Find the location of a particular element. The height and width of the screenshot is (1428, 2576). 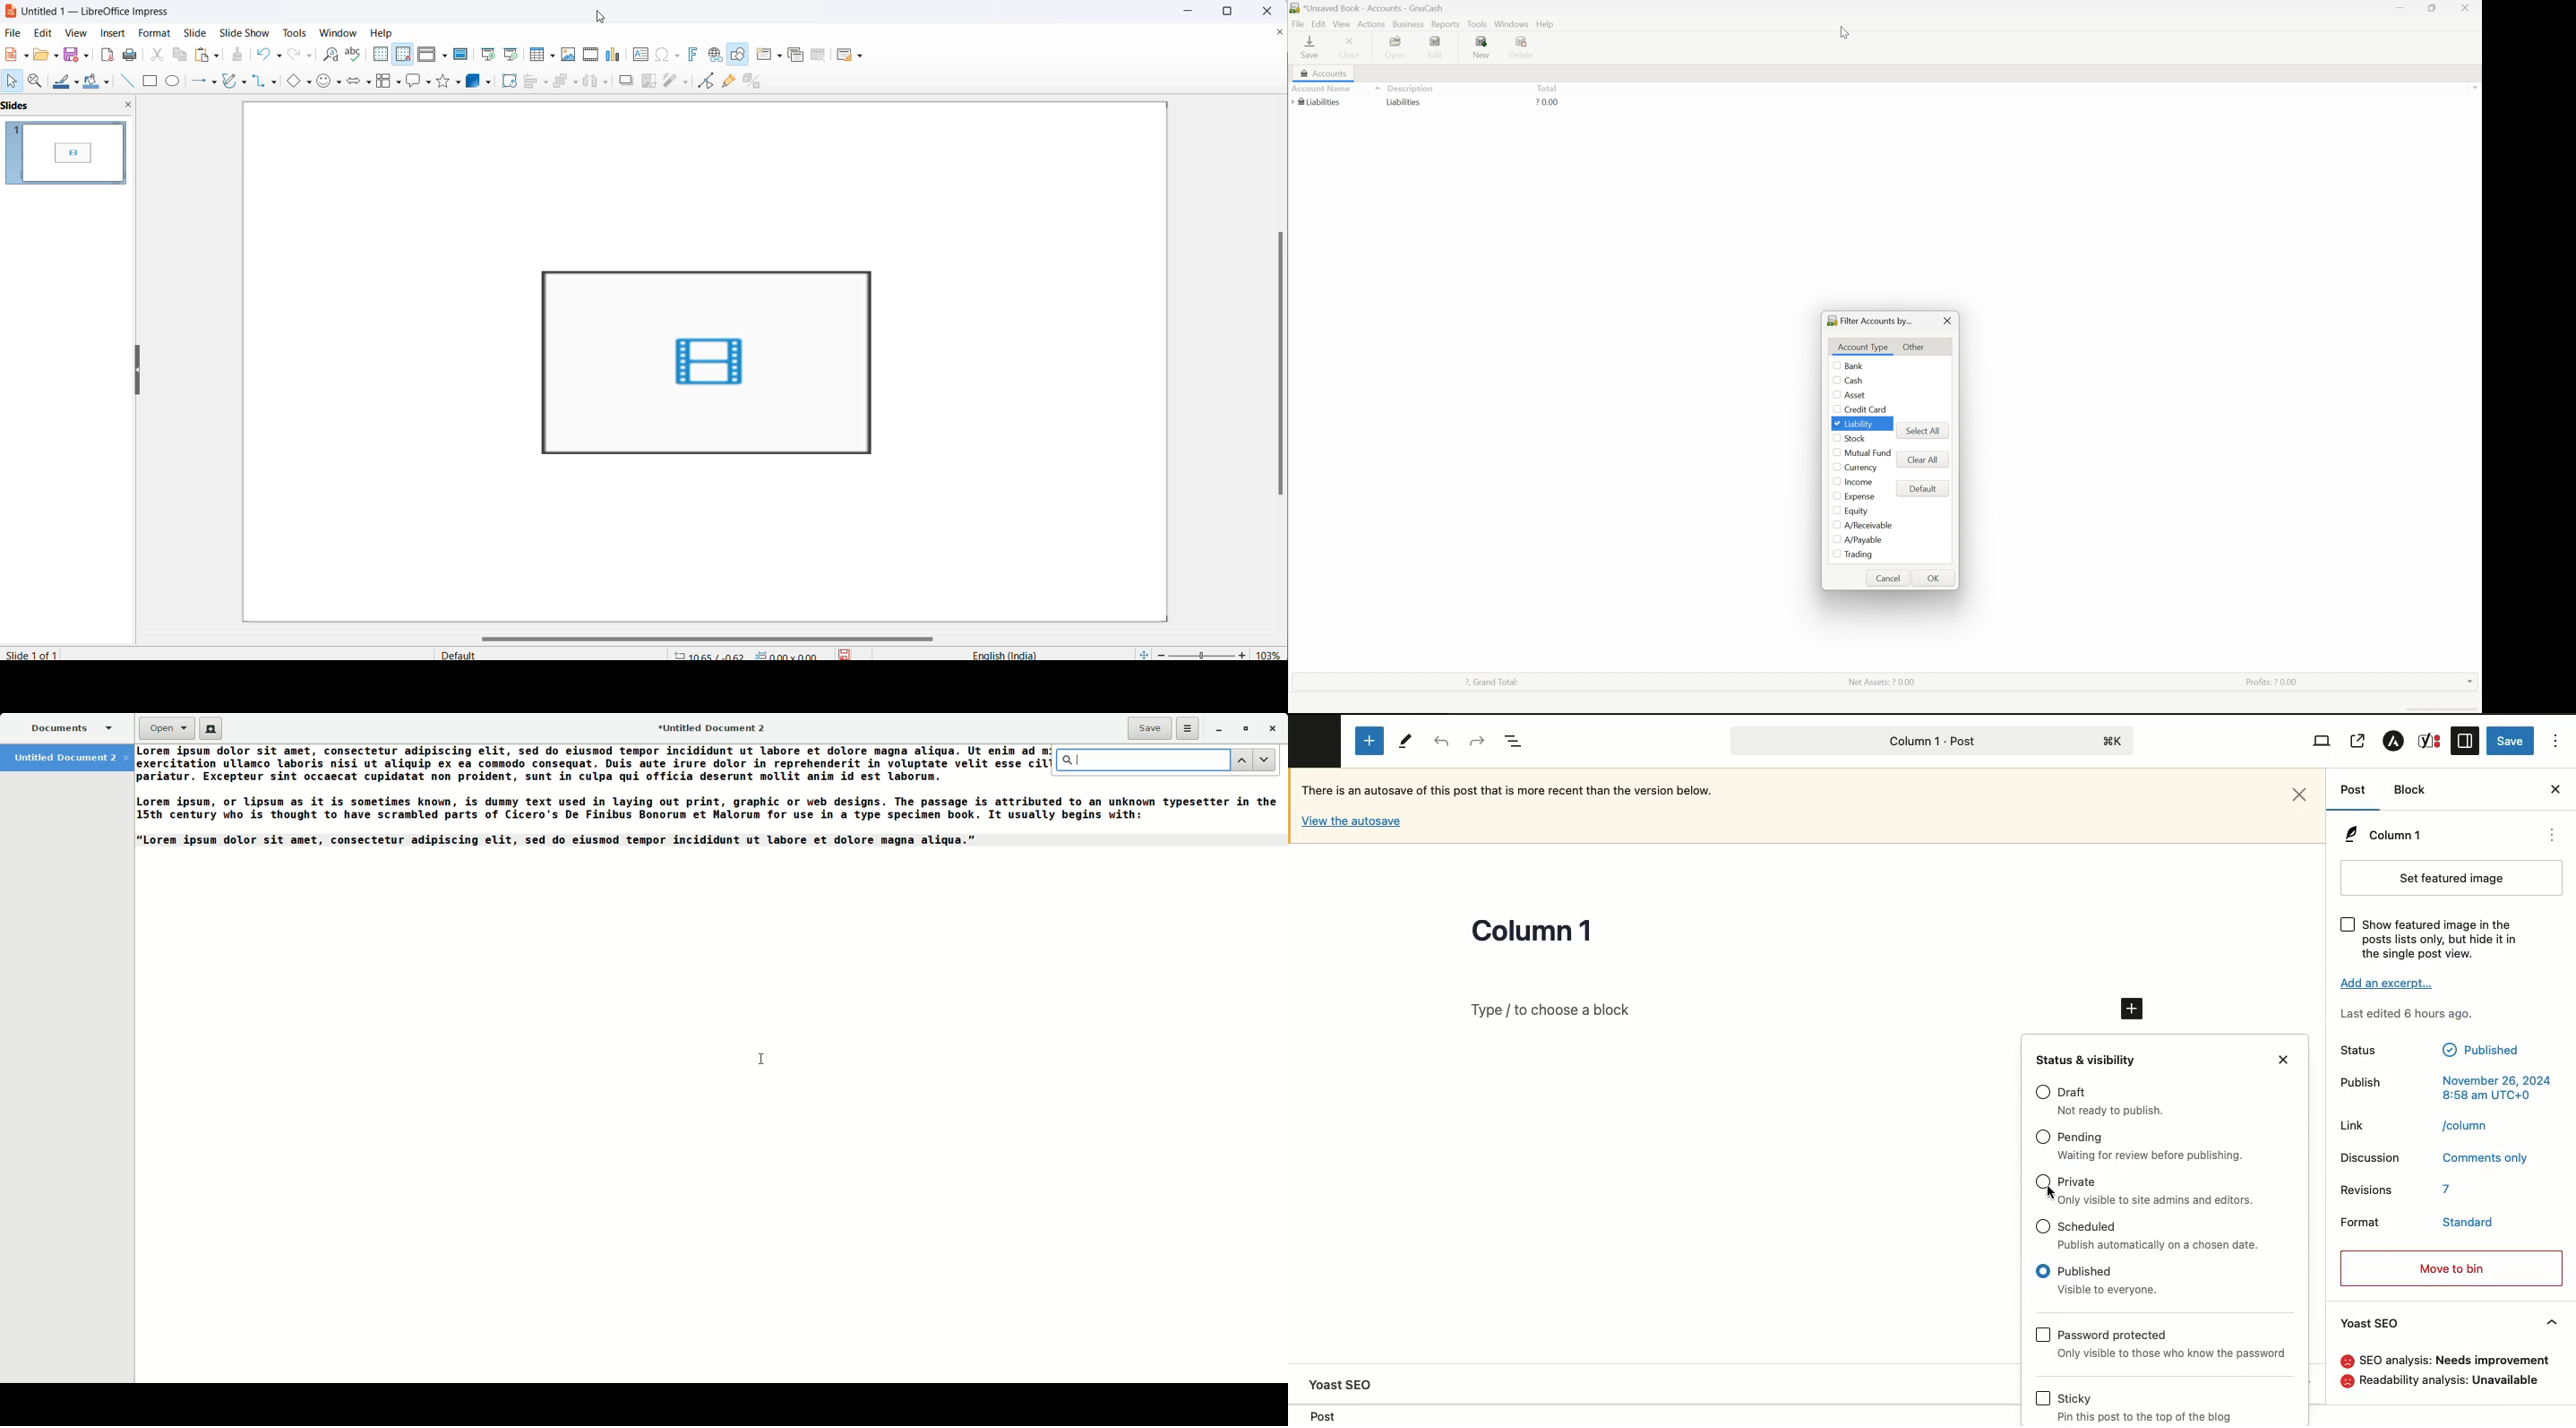

selection markup is located at coordinates (879, 456).